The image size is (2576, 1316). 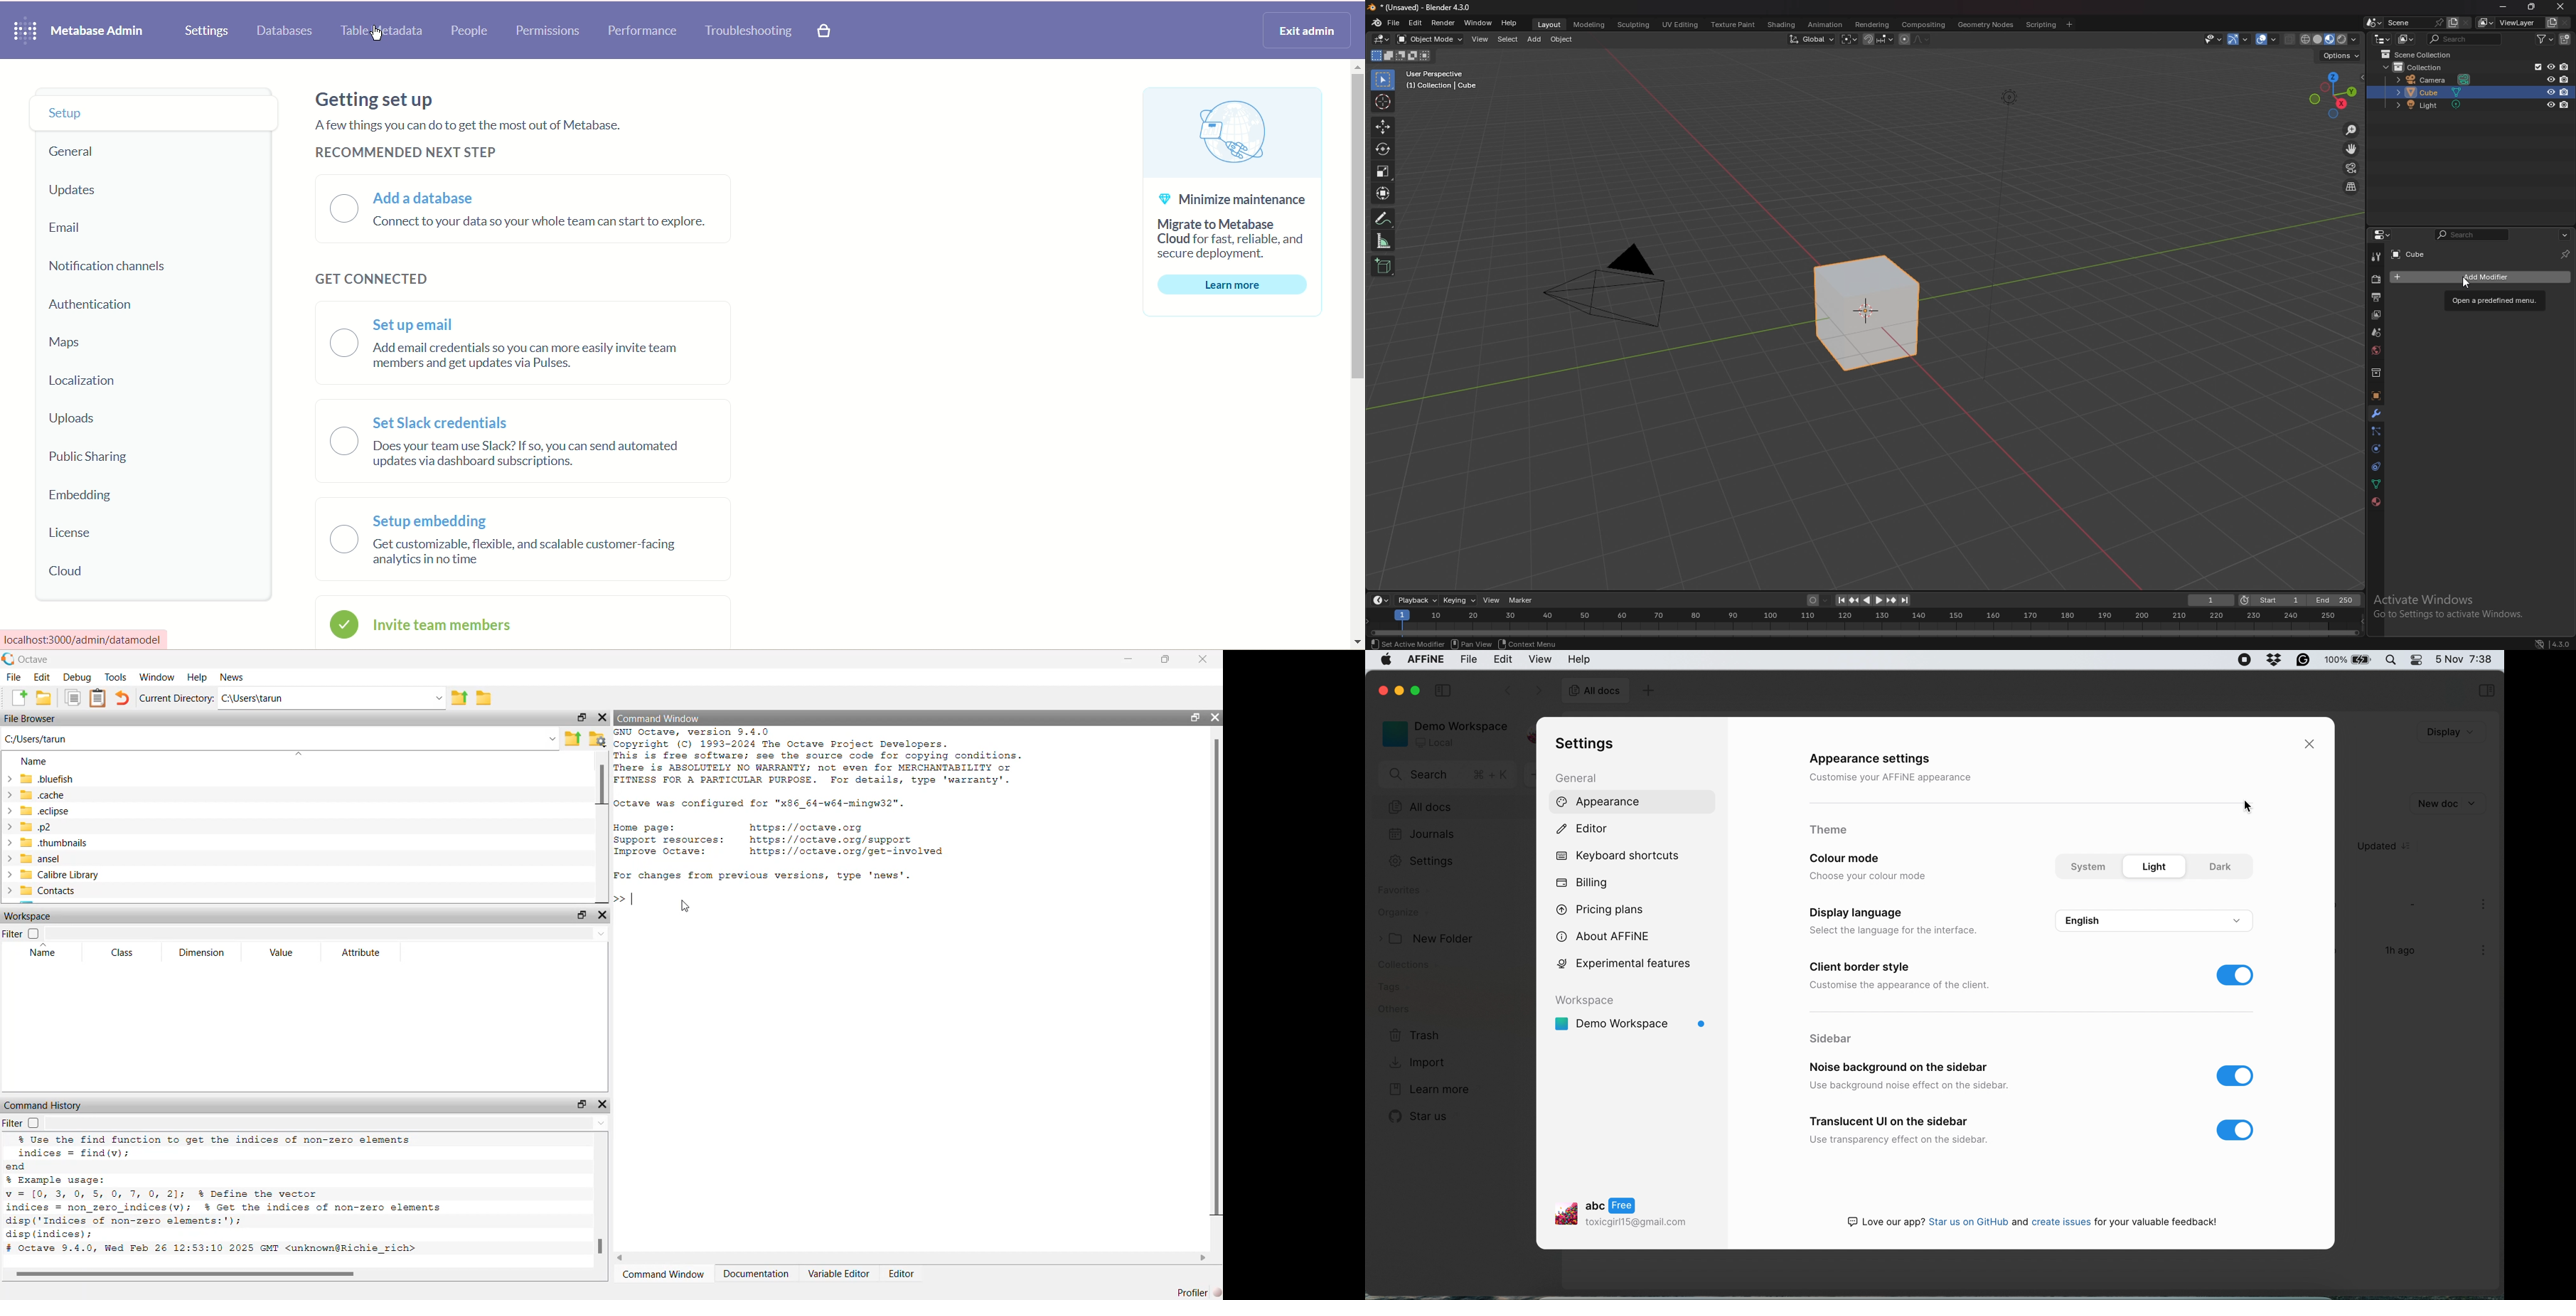 What do you see at coordinates (124, 699) in the screenshot?
I see `undo` at bounding box center [124, 699].